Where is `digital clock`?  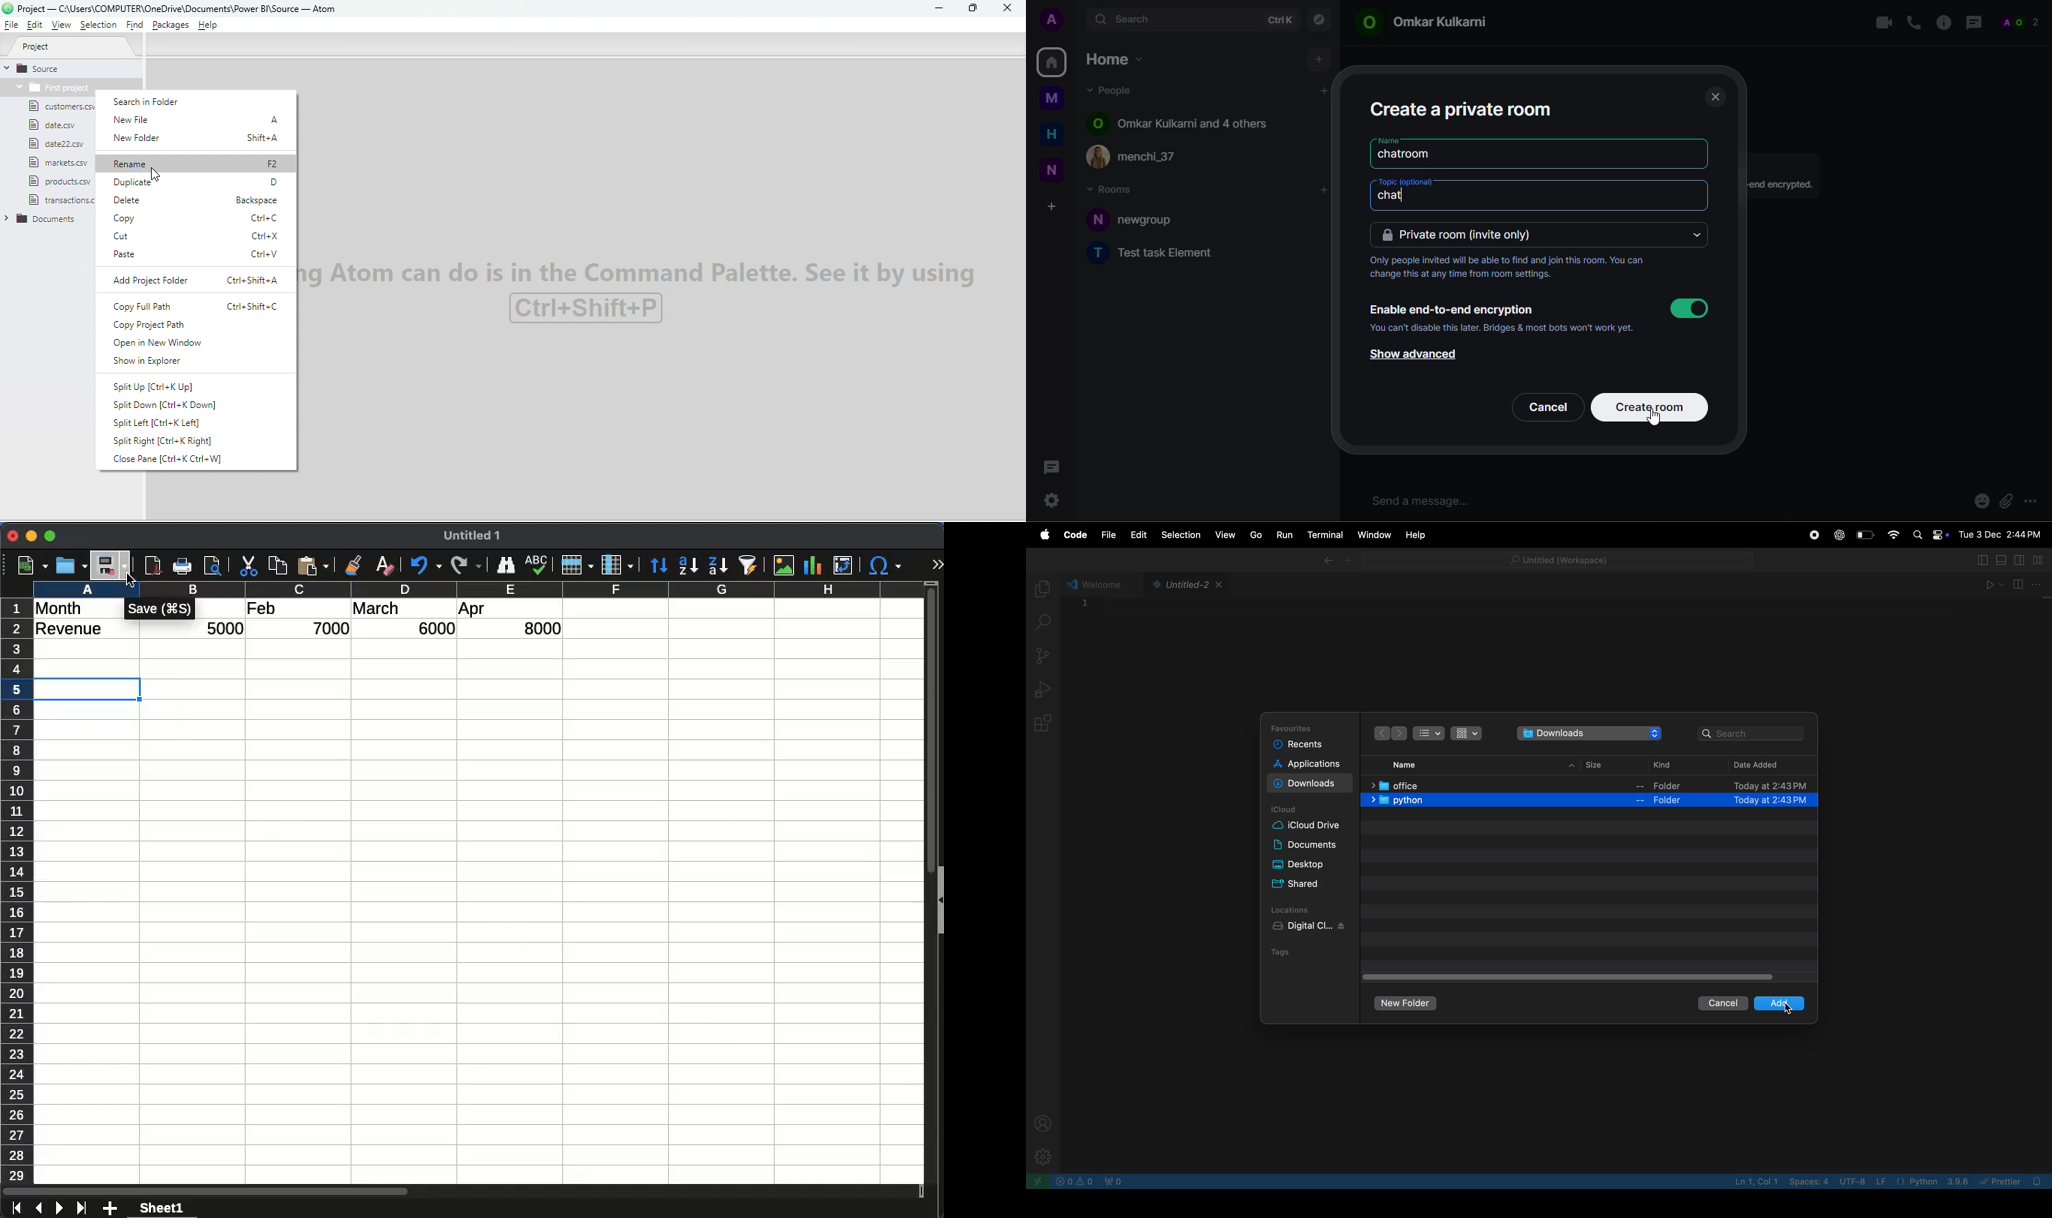
digital clock is located at coordinates (1304, 929).